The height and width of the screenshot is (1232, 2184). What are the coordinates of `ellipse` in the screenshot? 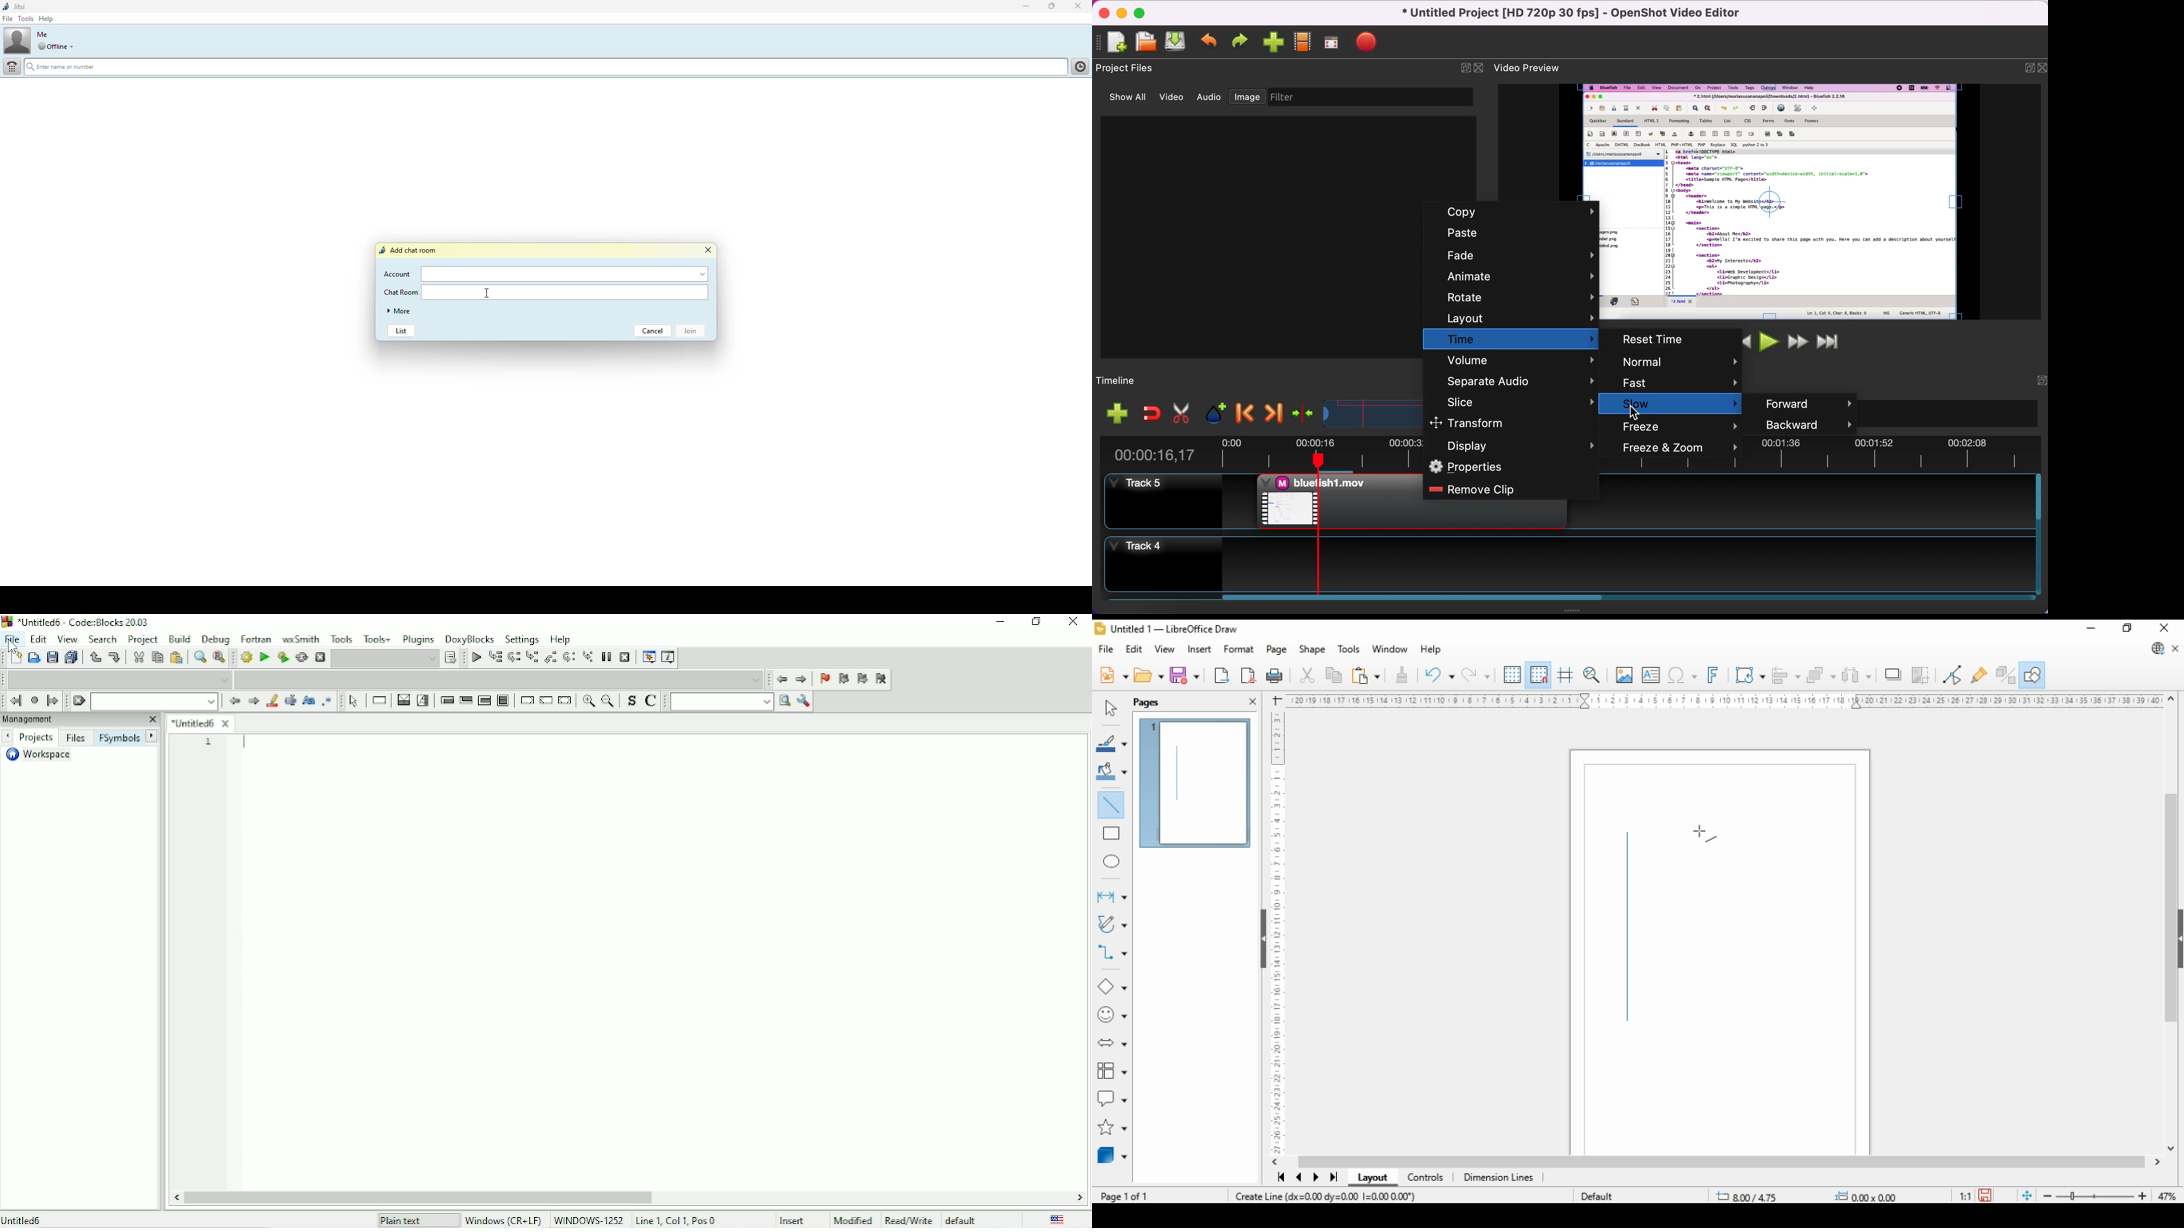 It's located at (1112, 860).